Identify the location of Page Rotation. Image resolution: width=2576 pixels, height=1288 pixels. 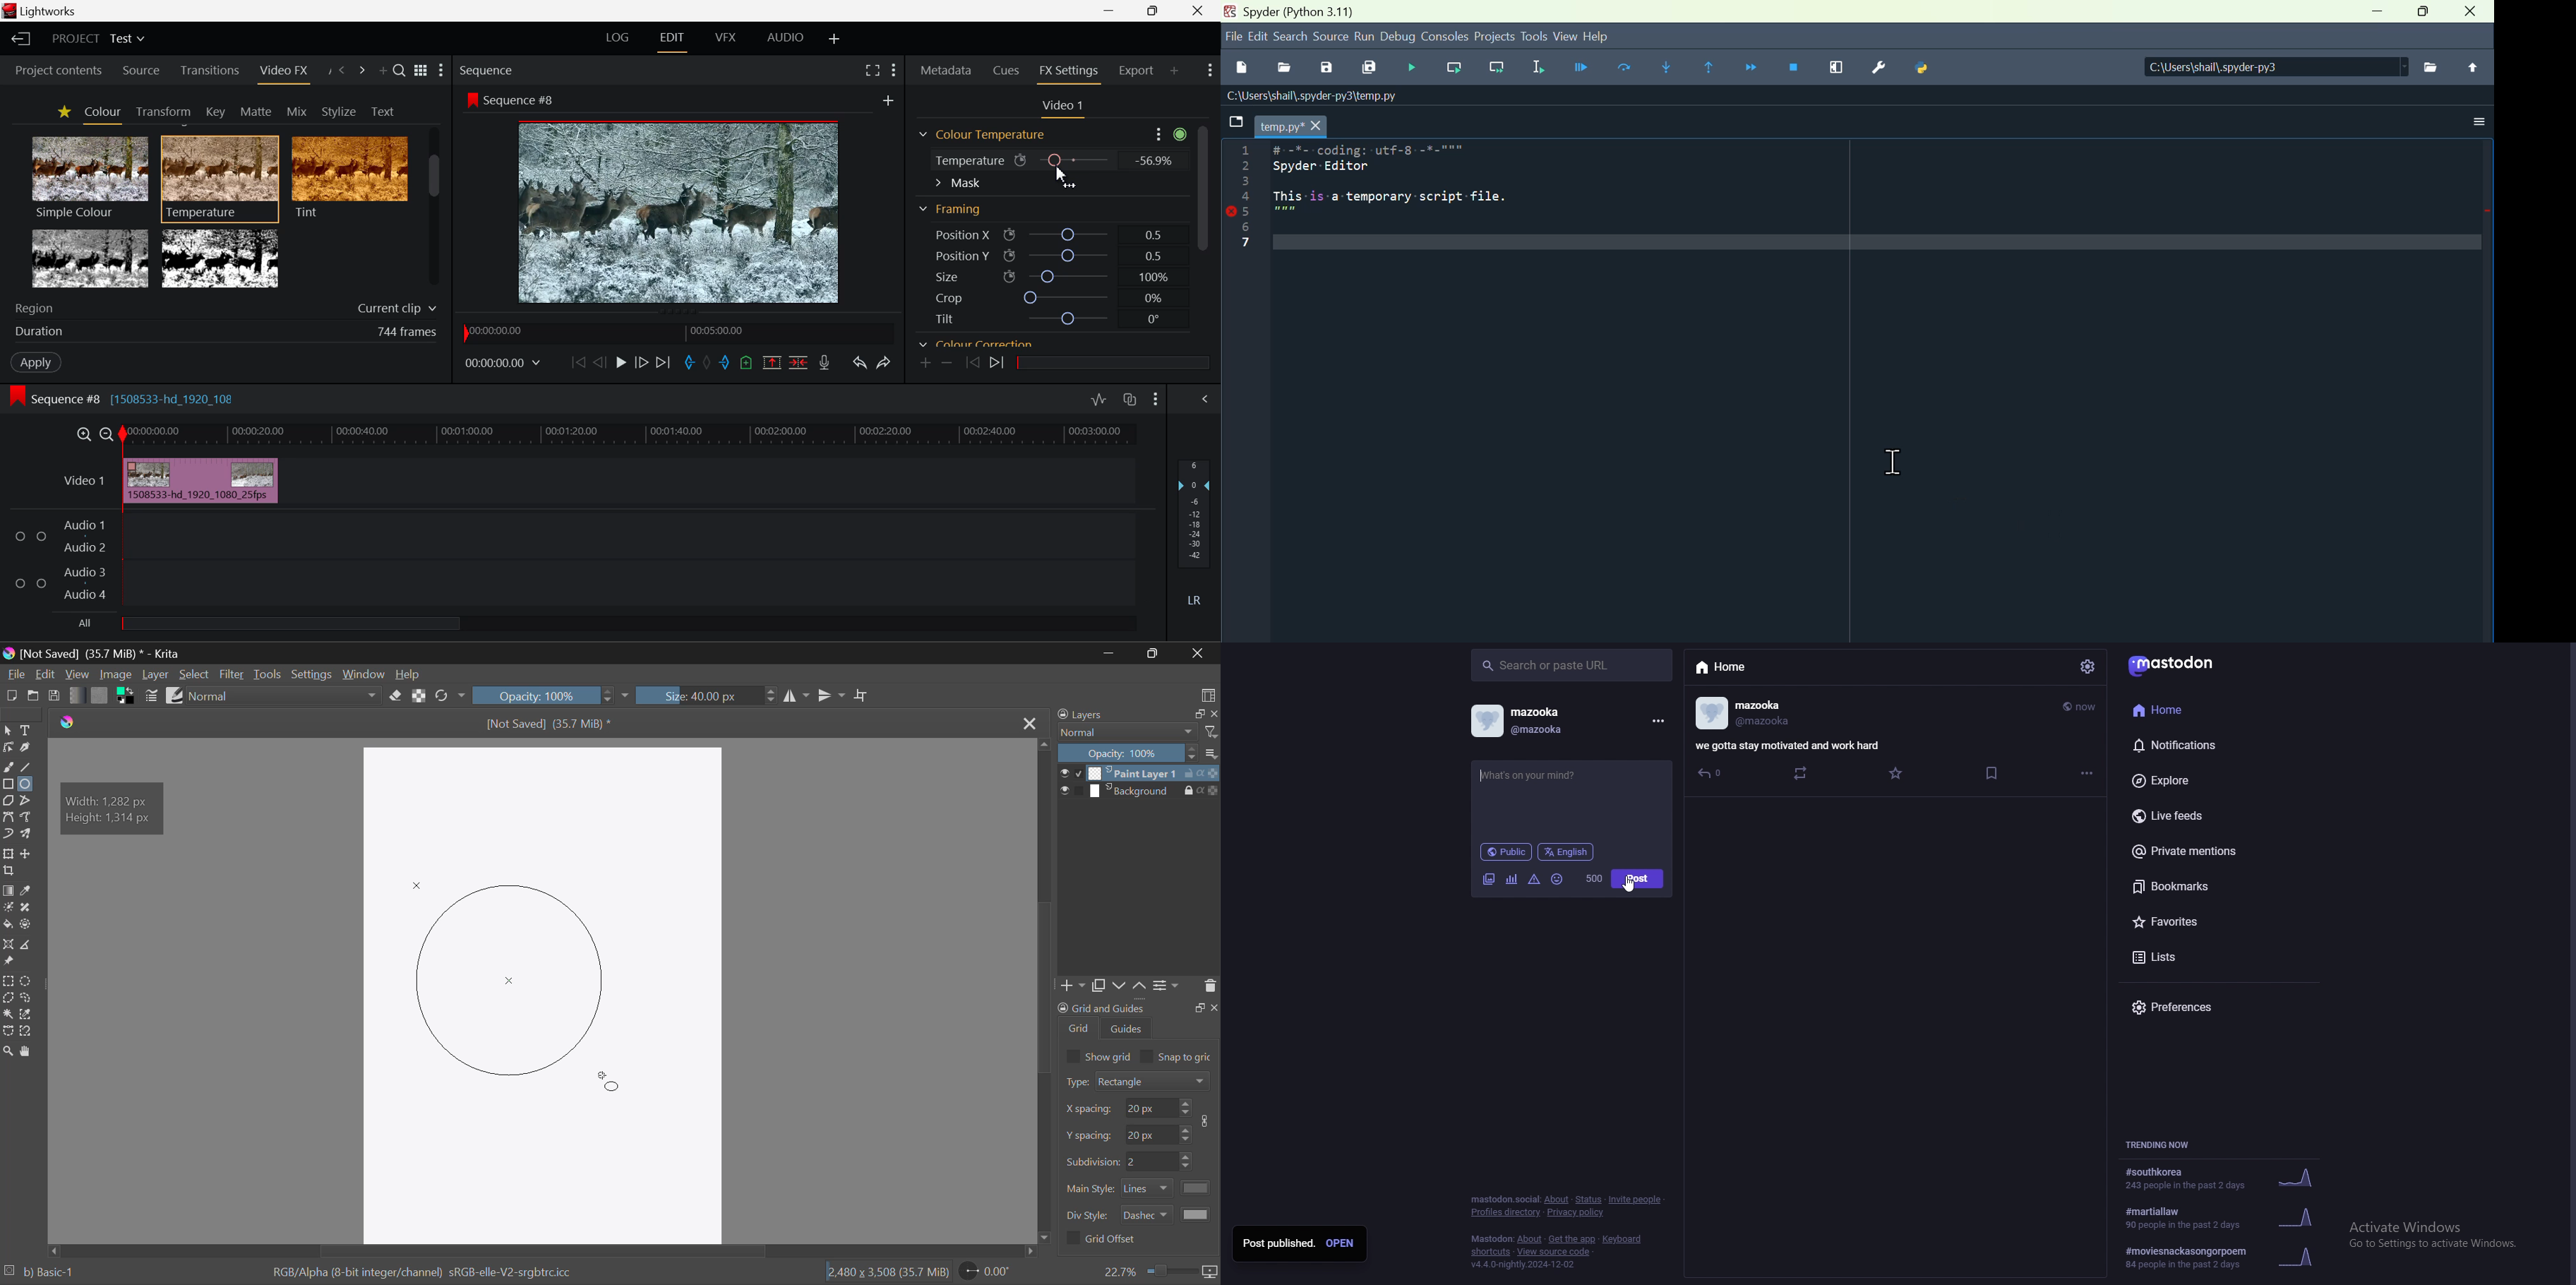
(988, 1273).